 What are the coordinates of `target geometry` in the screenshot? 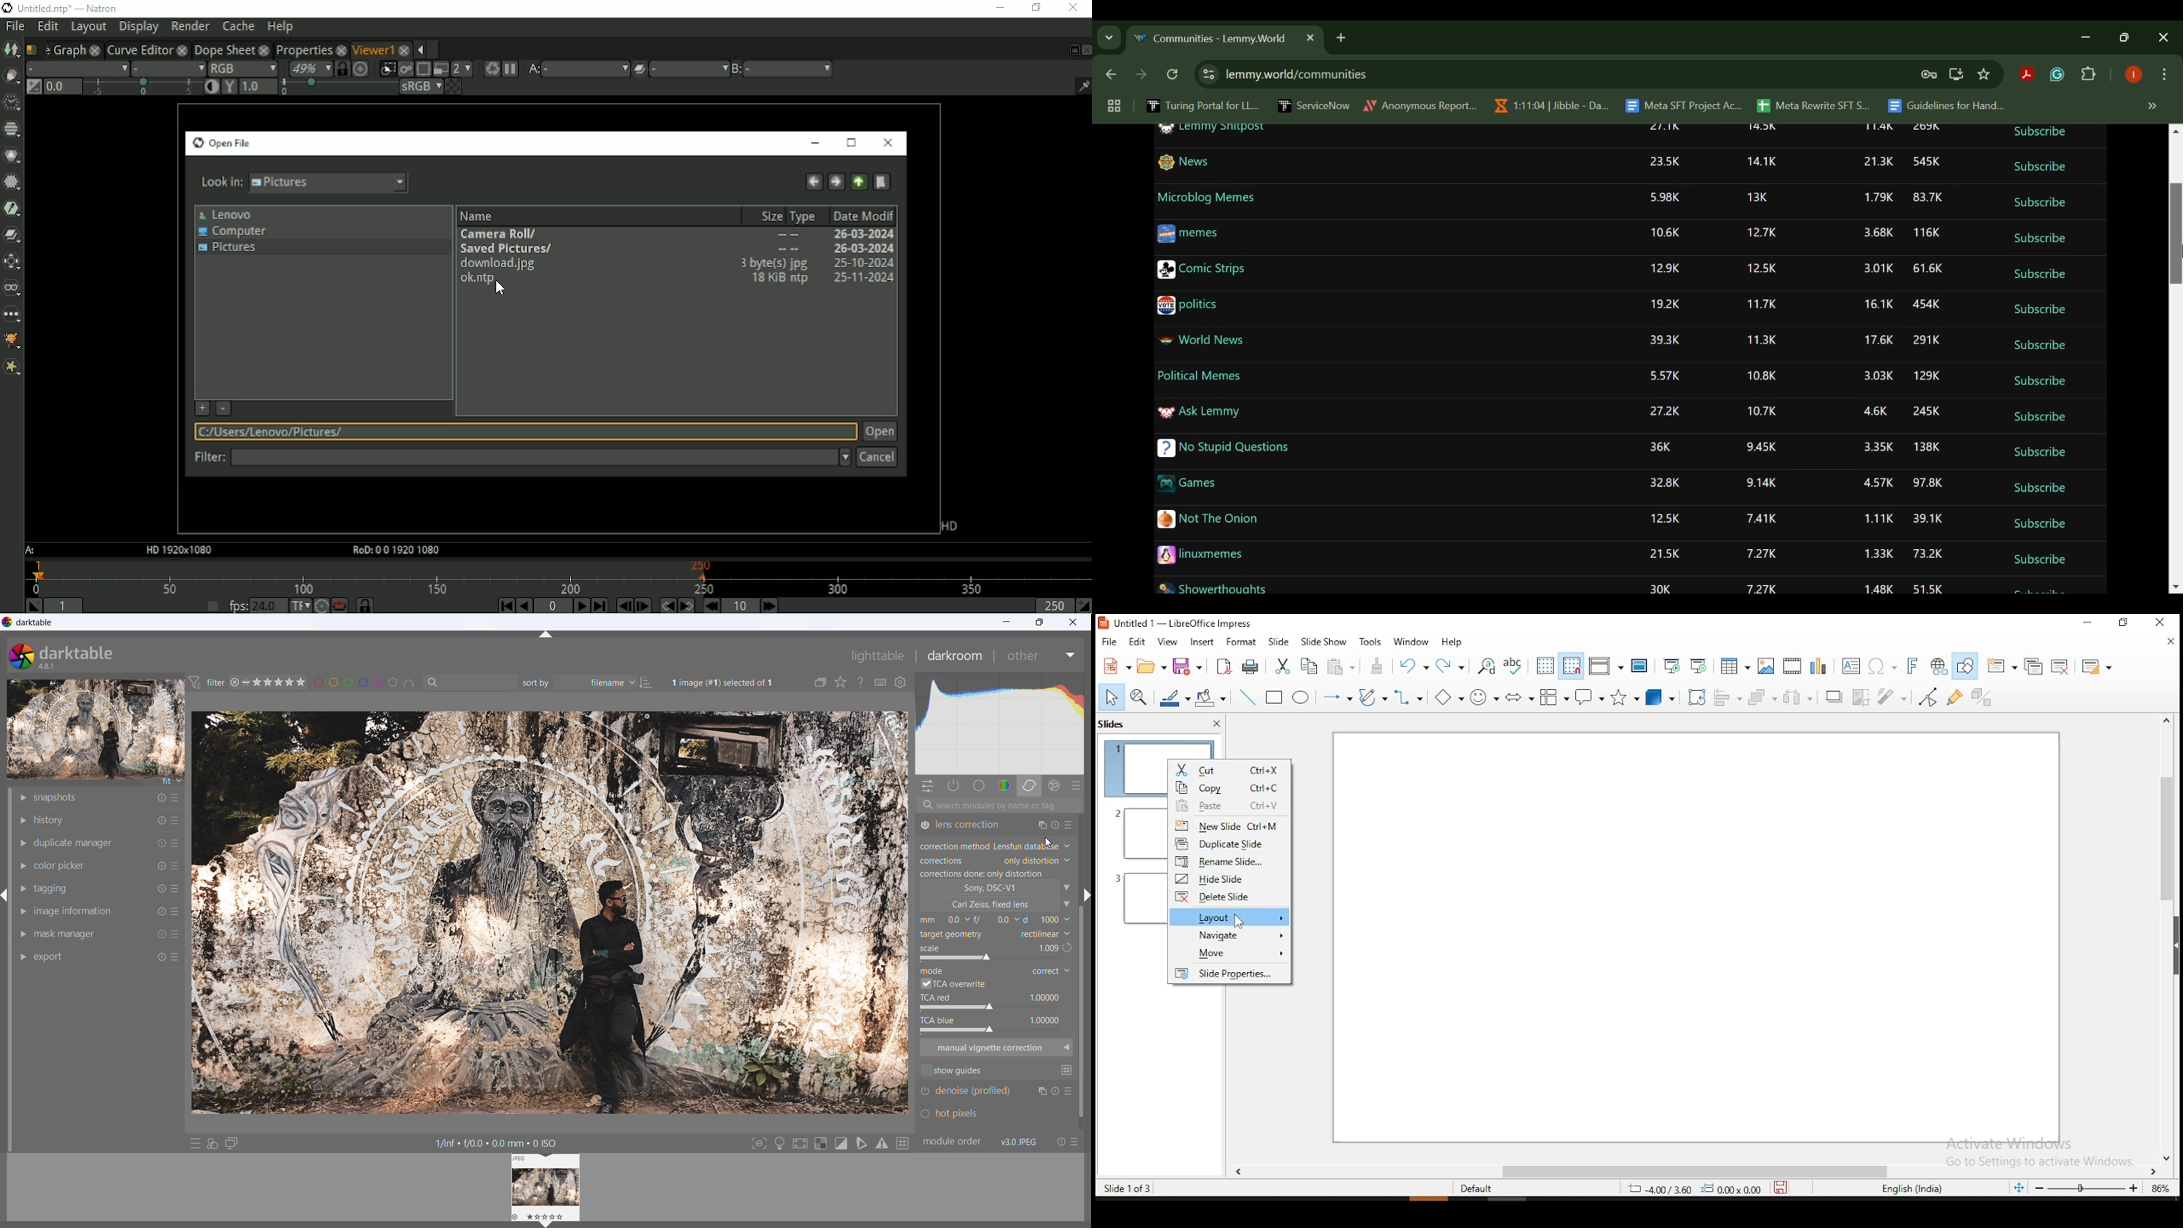 It's located at (954, 934).